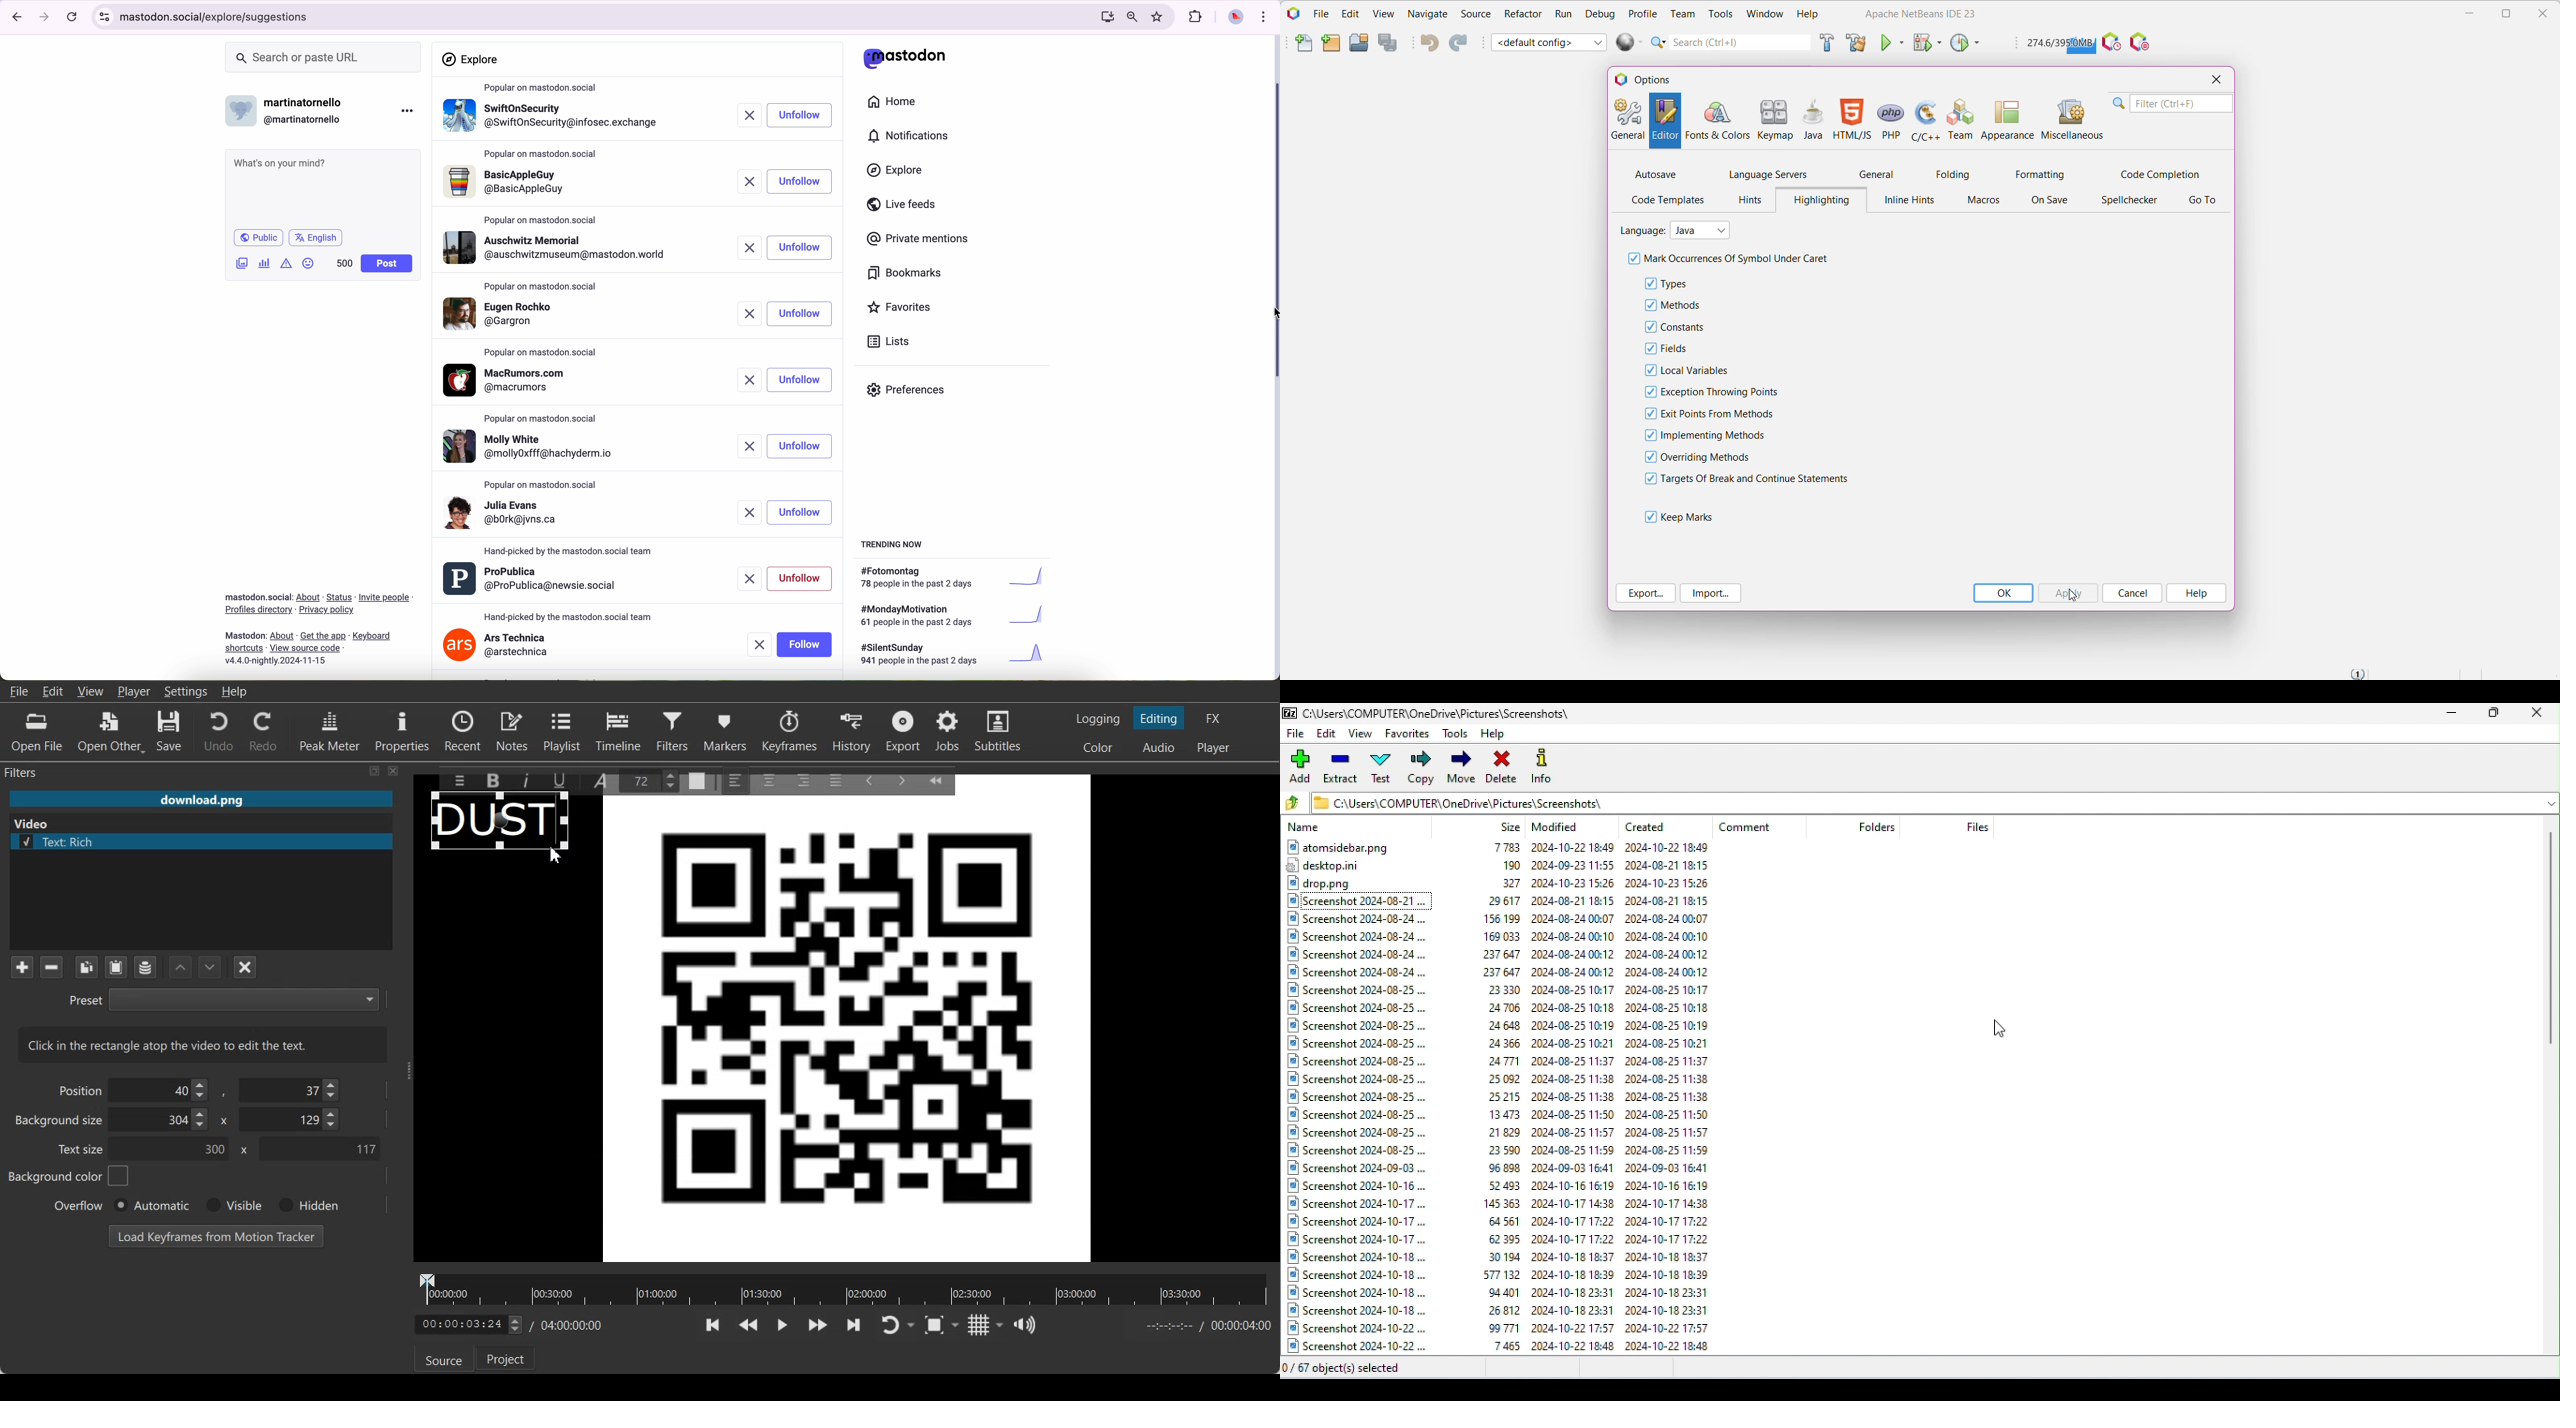  What do you see at coordinates (959, 578) in the screenshot?
I see `#fotomontag` at bounding box center [959, 578].